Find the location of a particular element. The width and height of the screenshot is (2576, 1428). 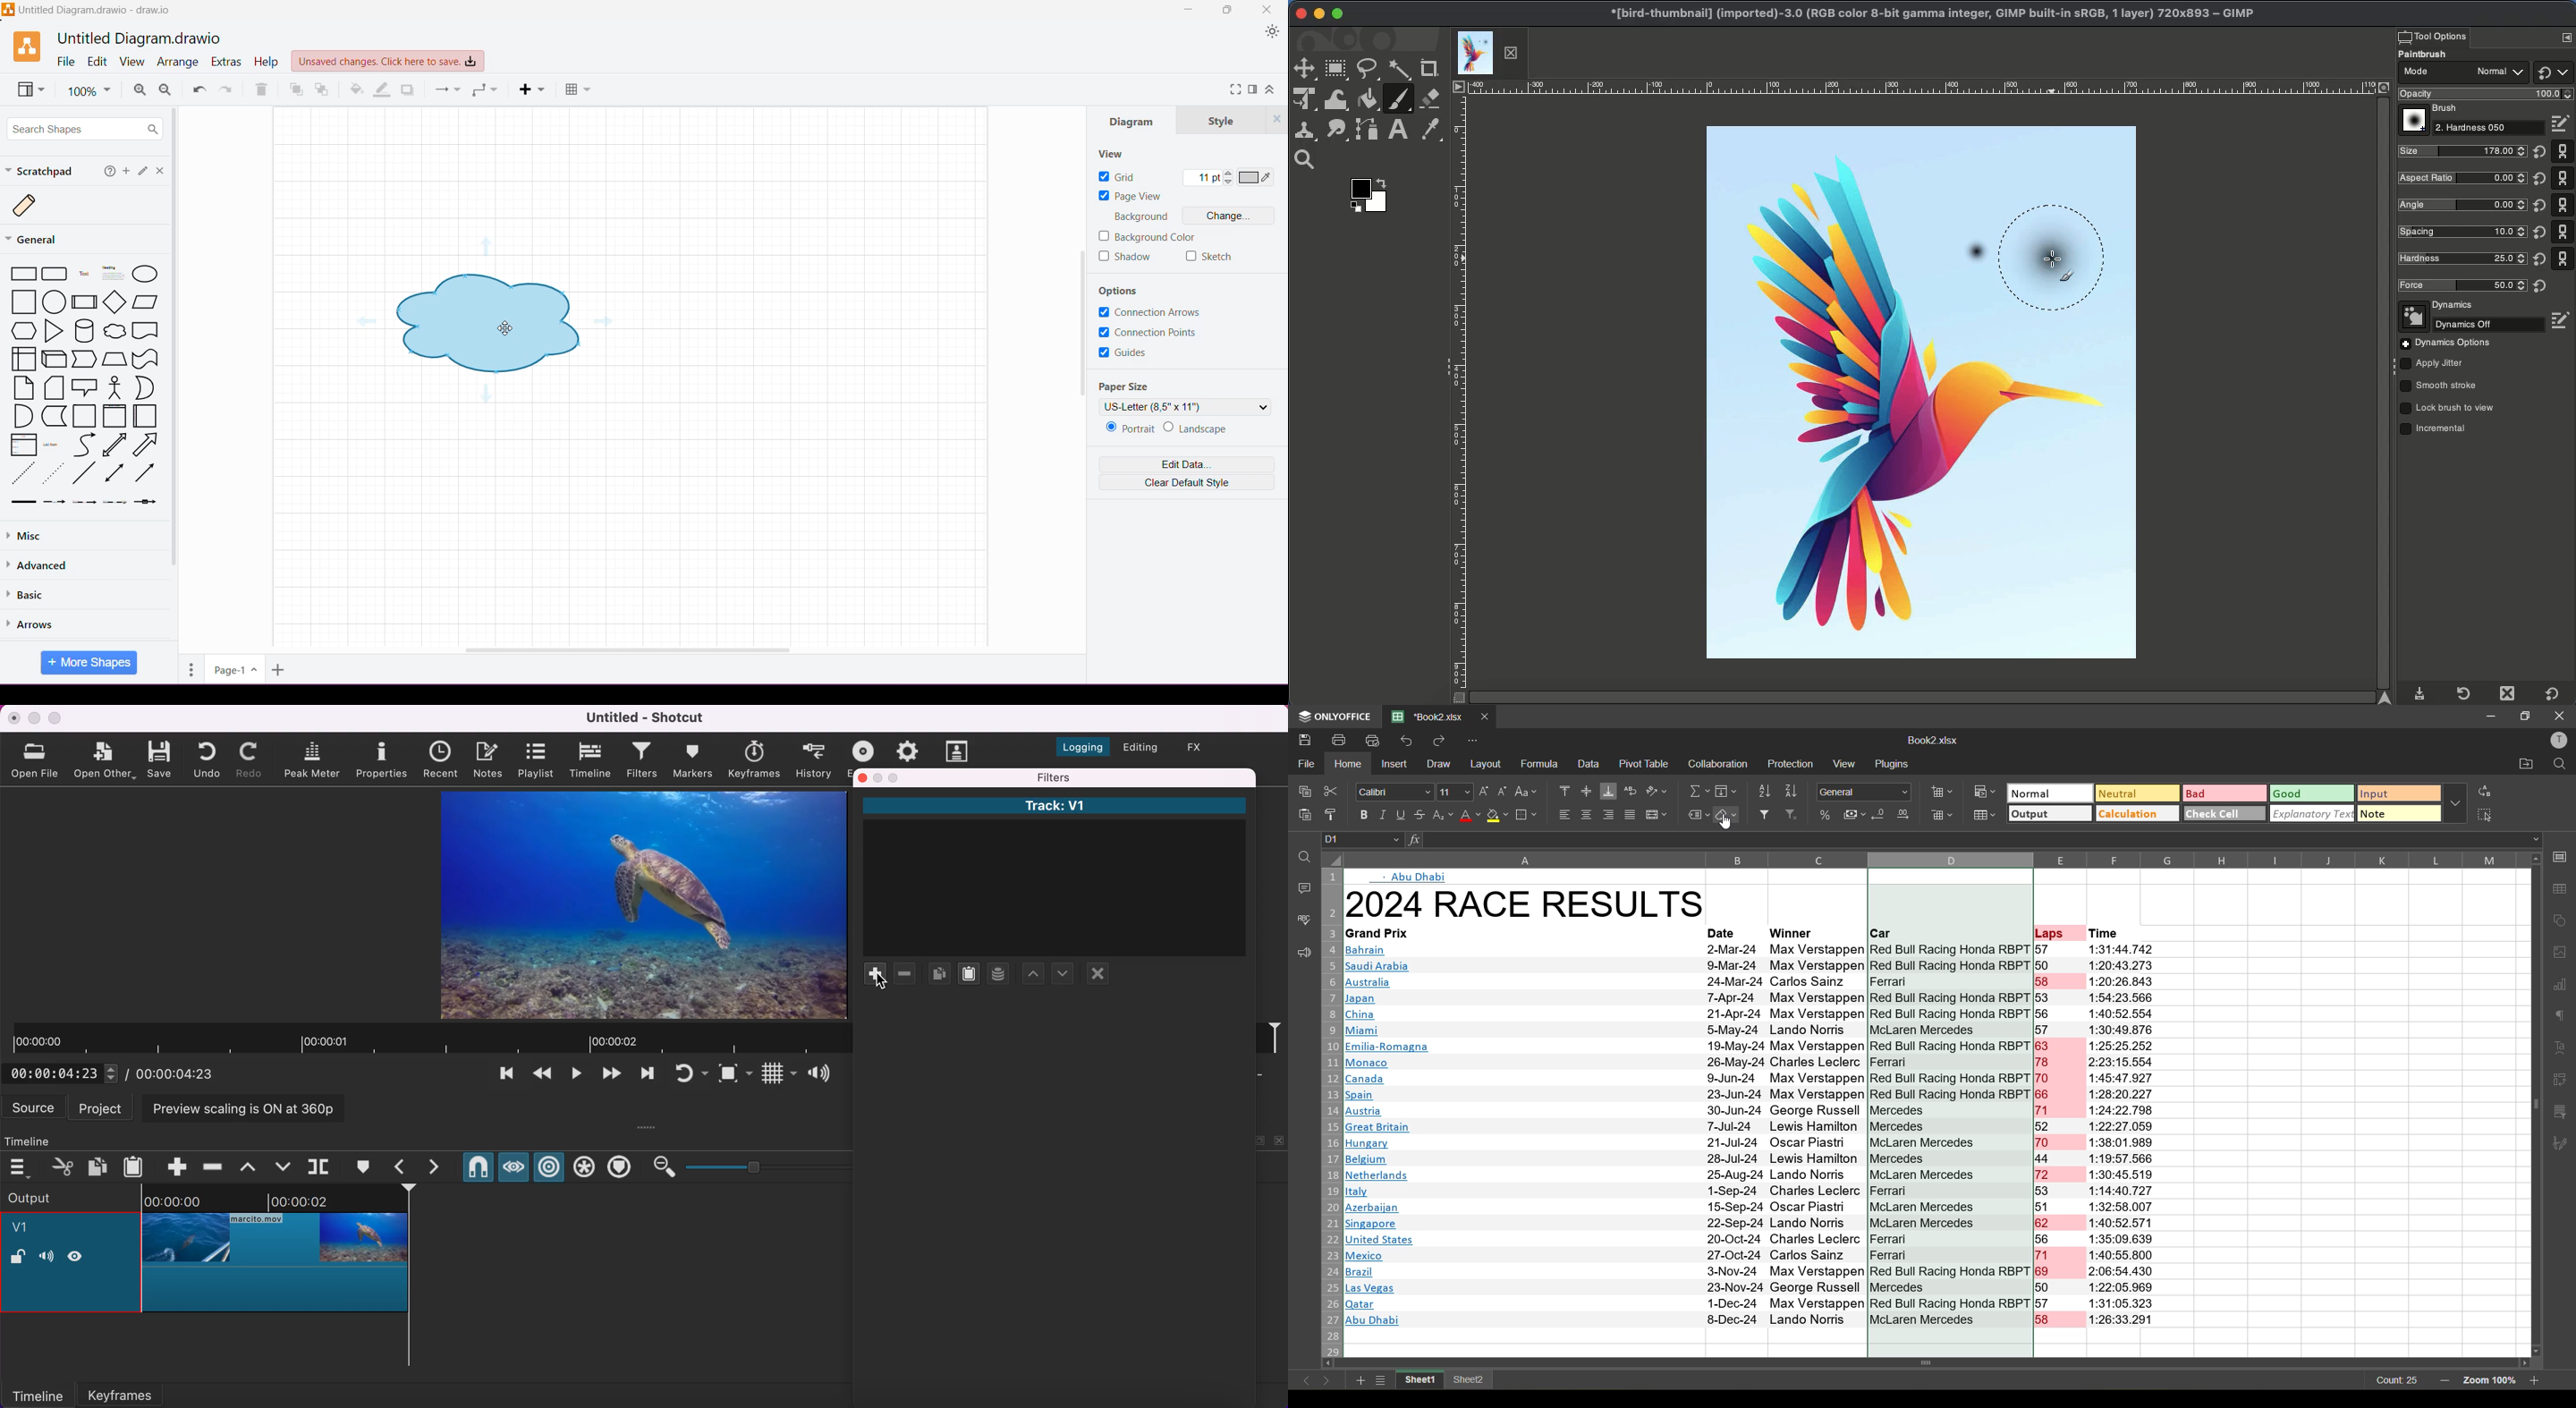

more options is located at coordinates (2455, 802).